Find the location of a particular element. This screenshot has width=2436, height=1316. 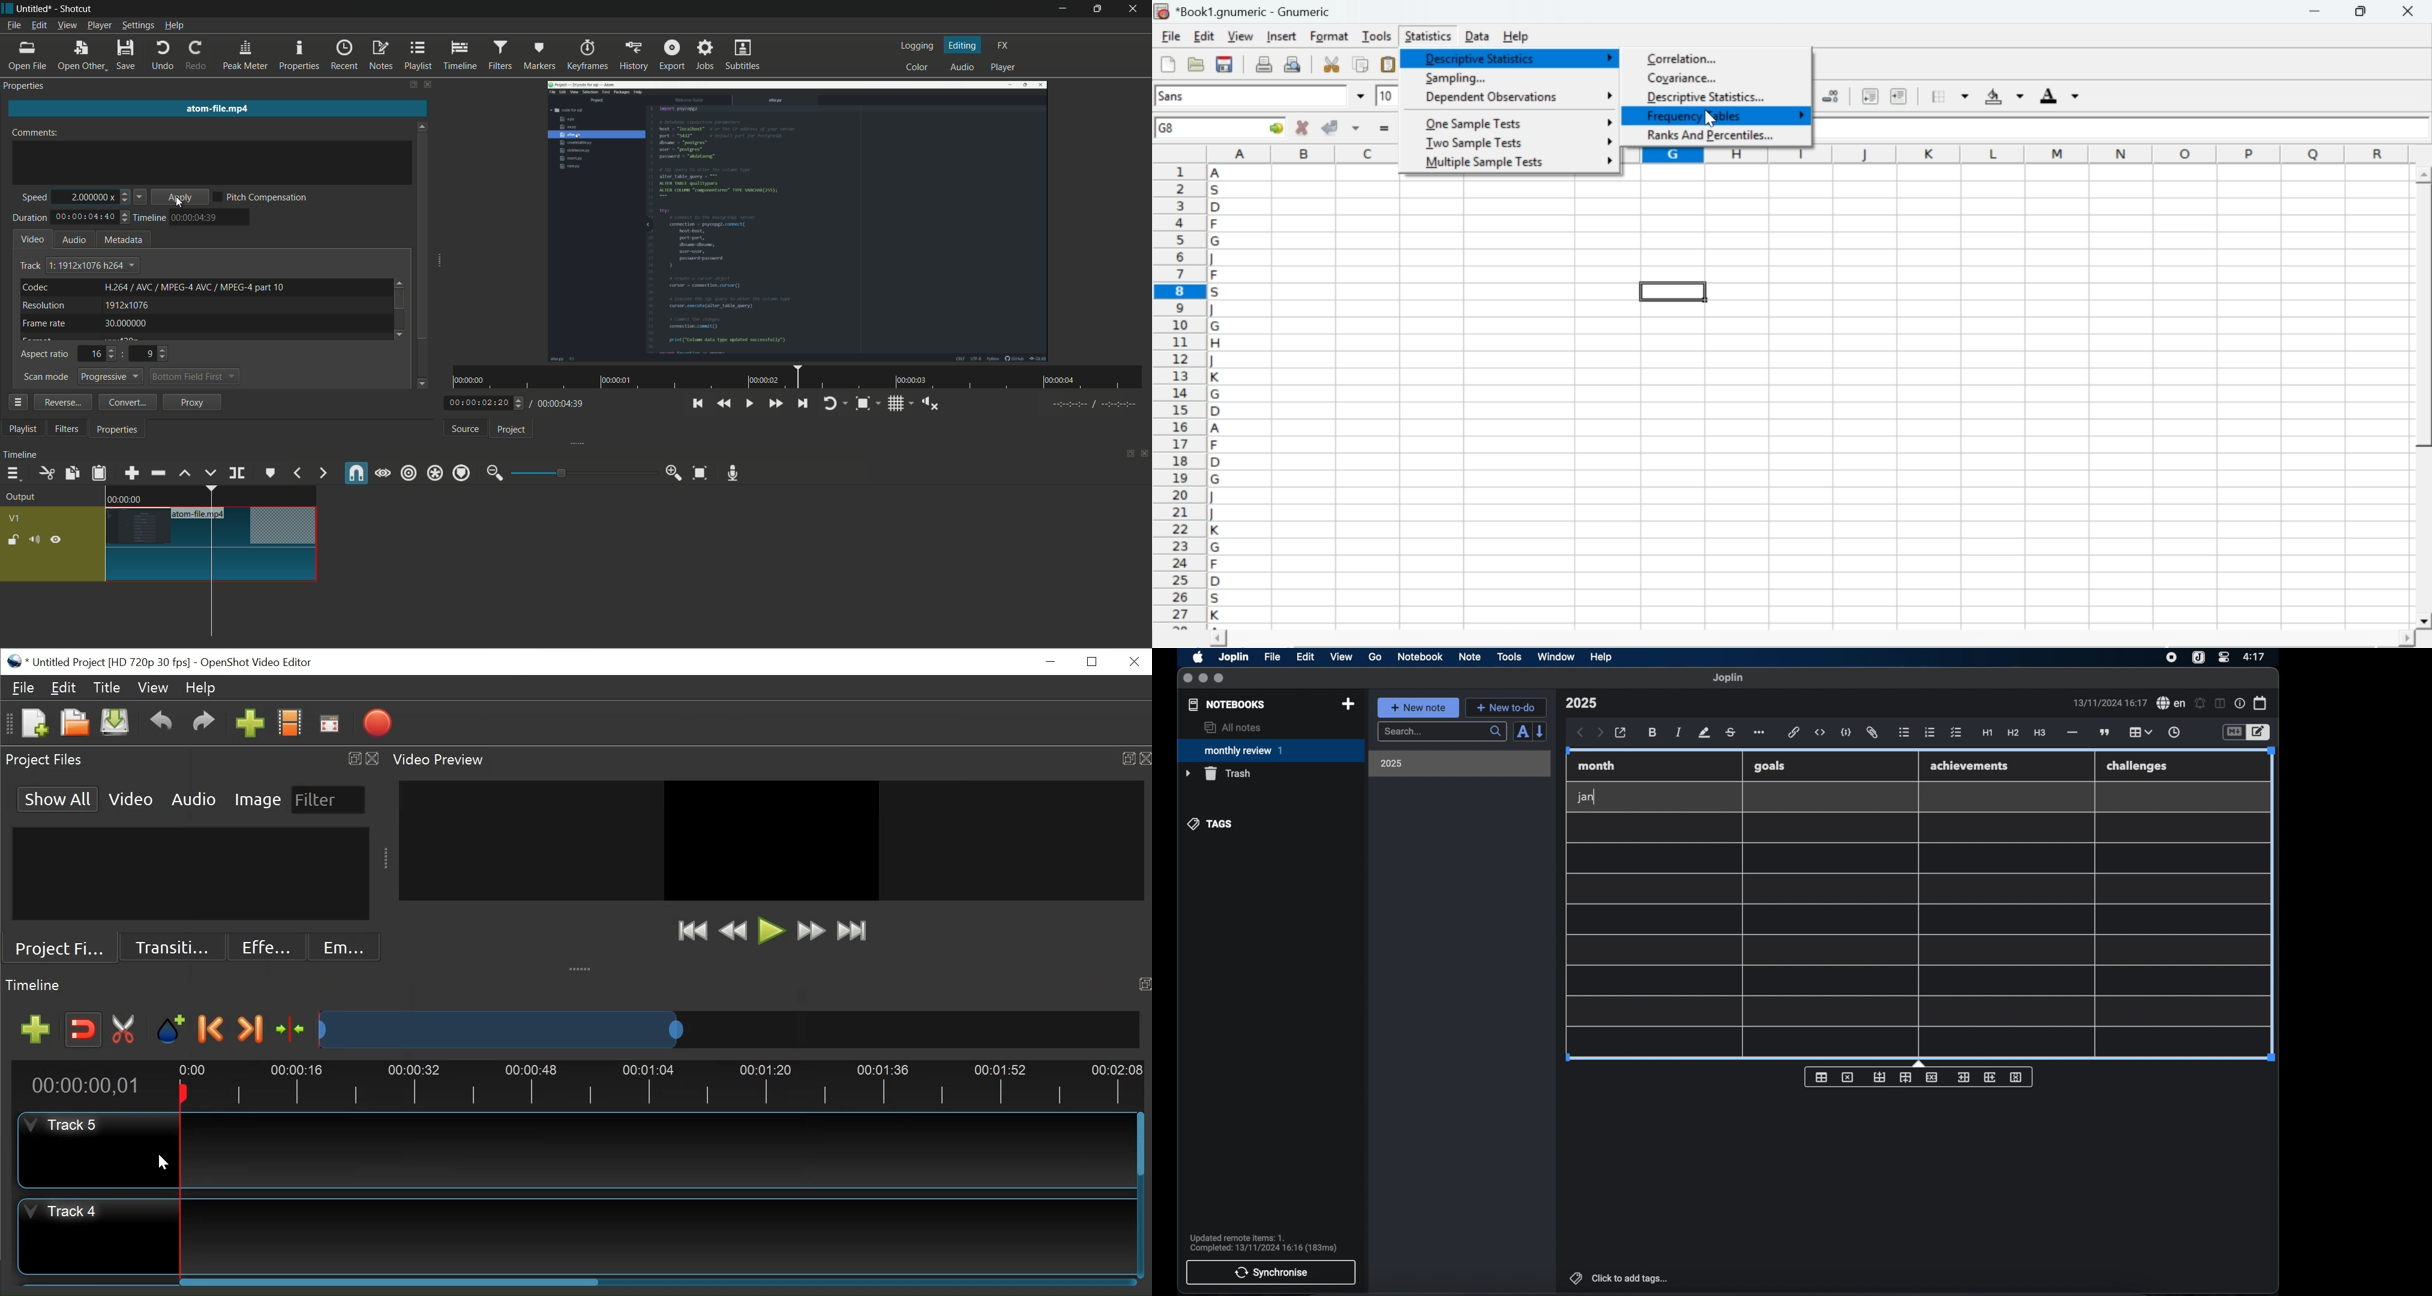

heading 1 is located at coordinates (1988, 733).